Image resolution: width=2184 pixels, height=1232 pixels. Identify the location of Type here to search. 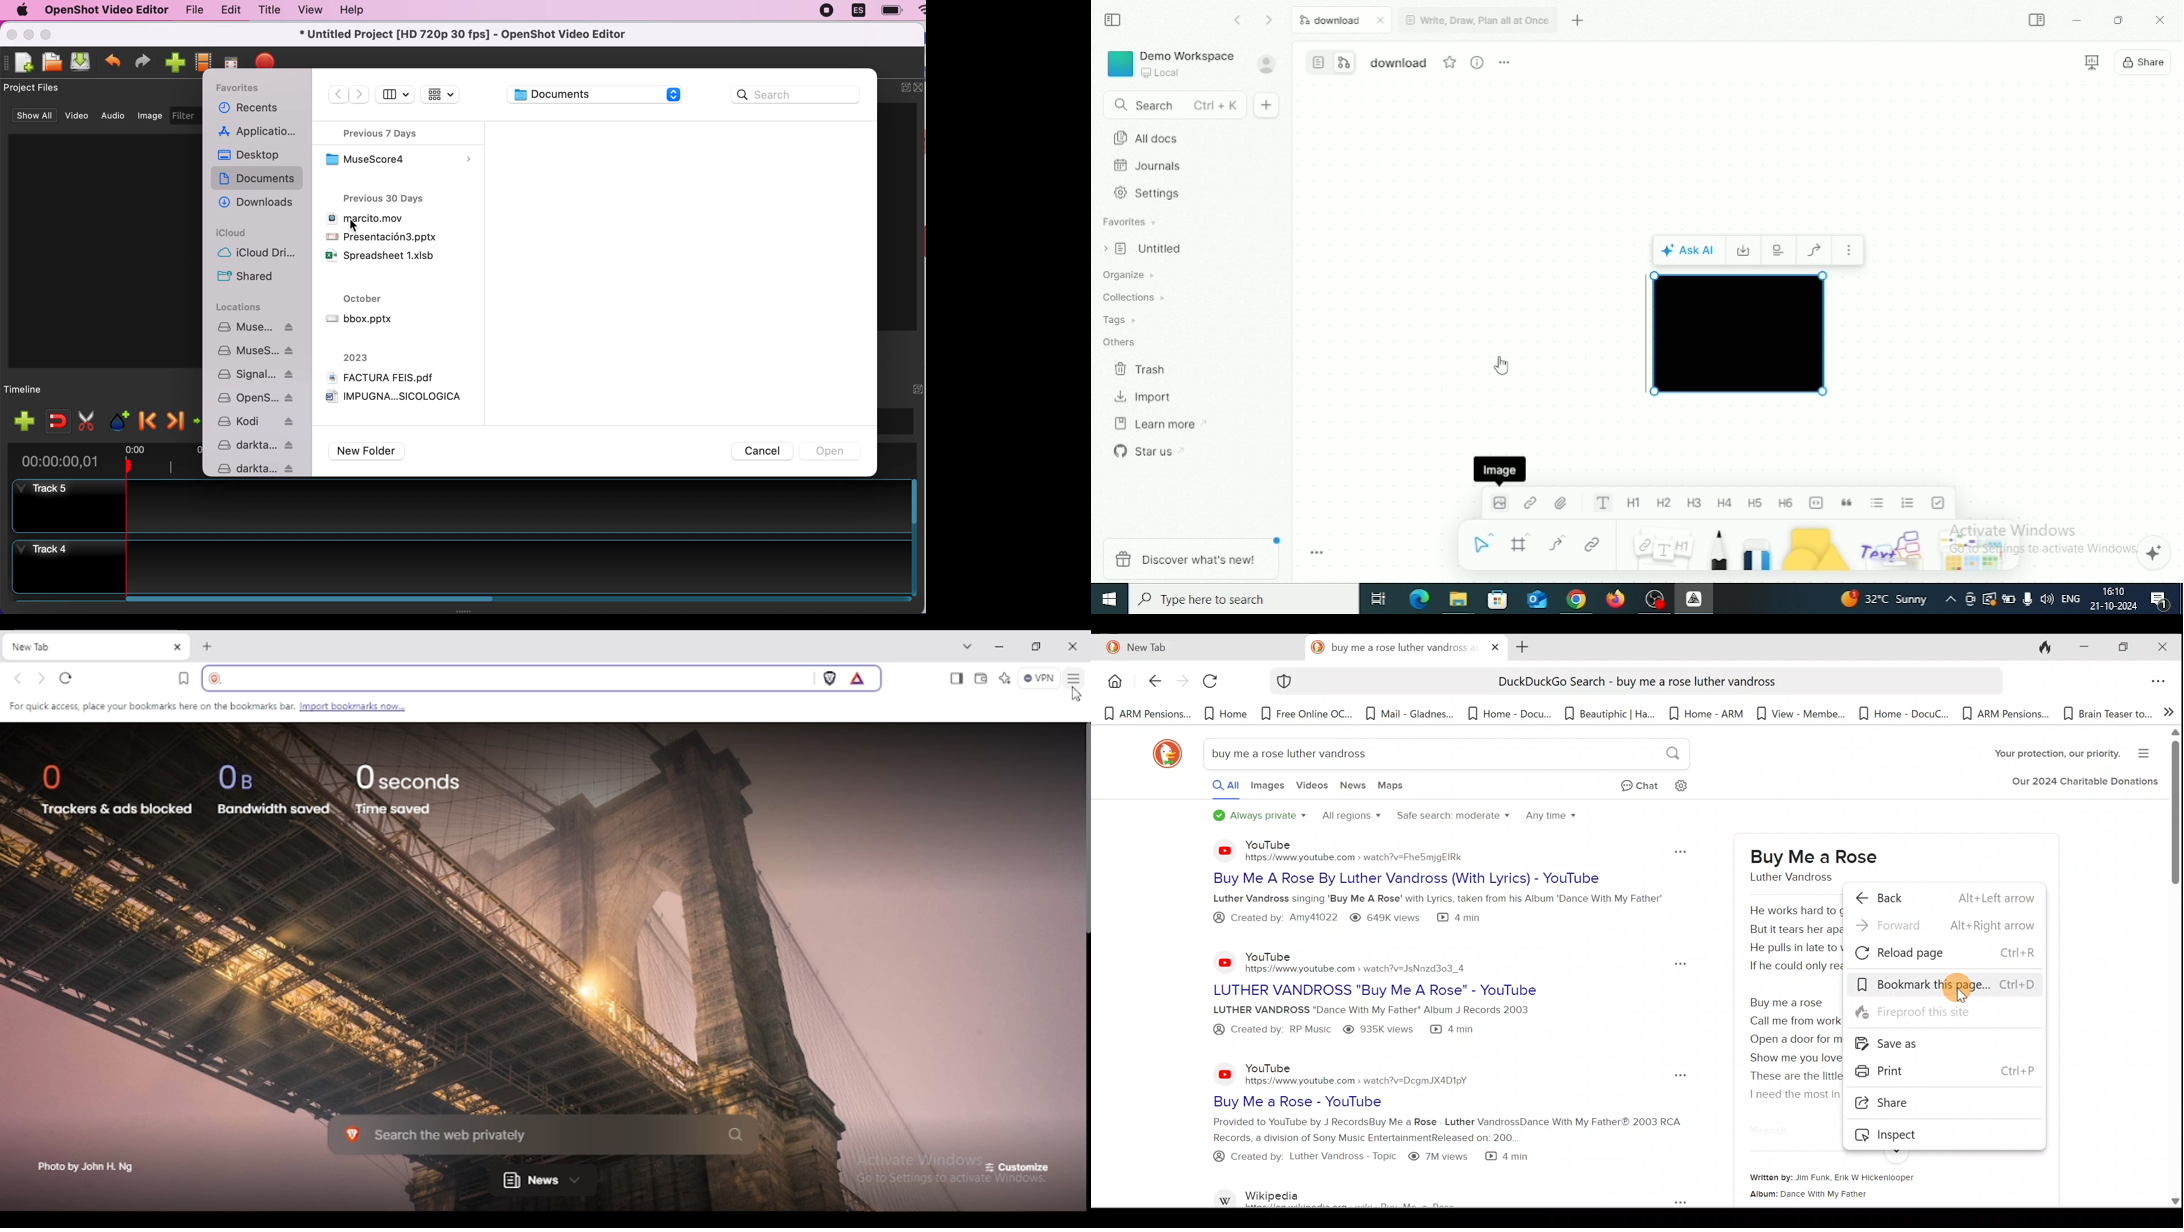
(1243, 599).